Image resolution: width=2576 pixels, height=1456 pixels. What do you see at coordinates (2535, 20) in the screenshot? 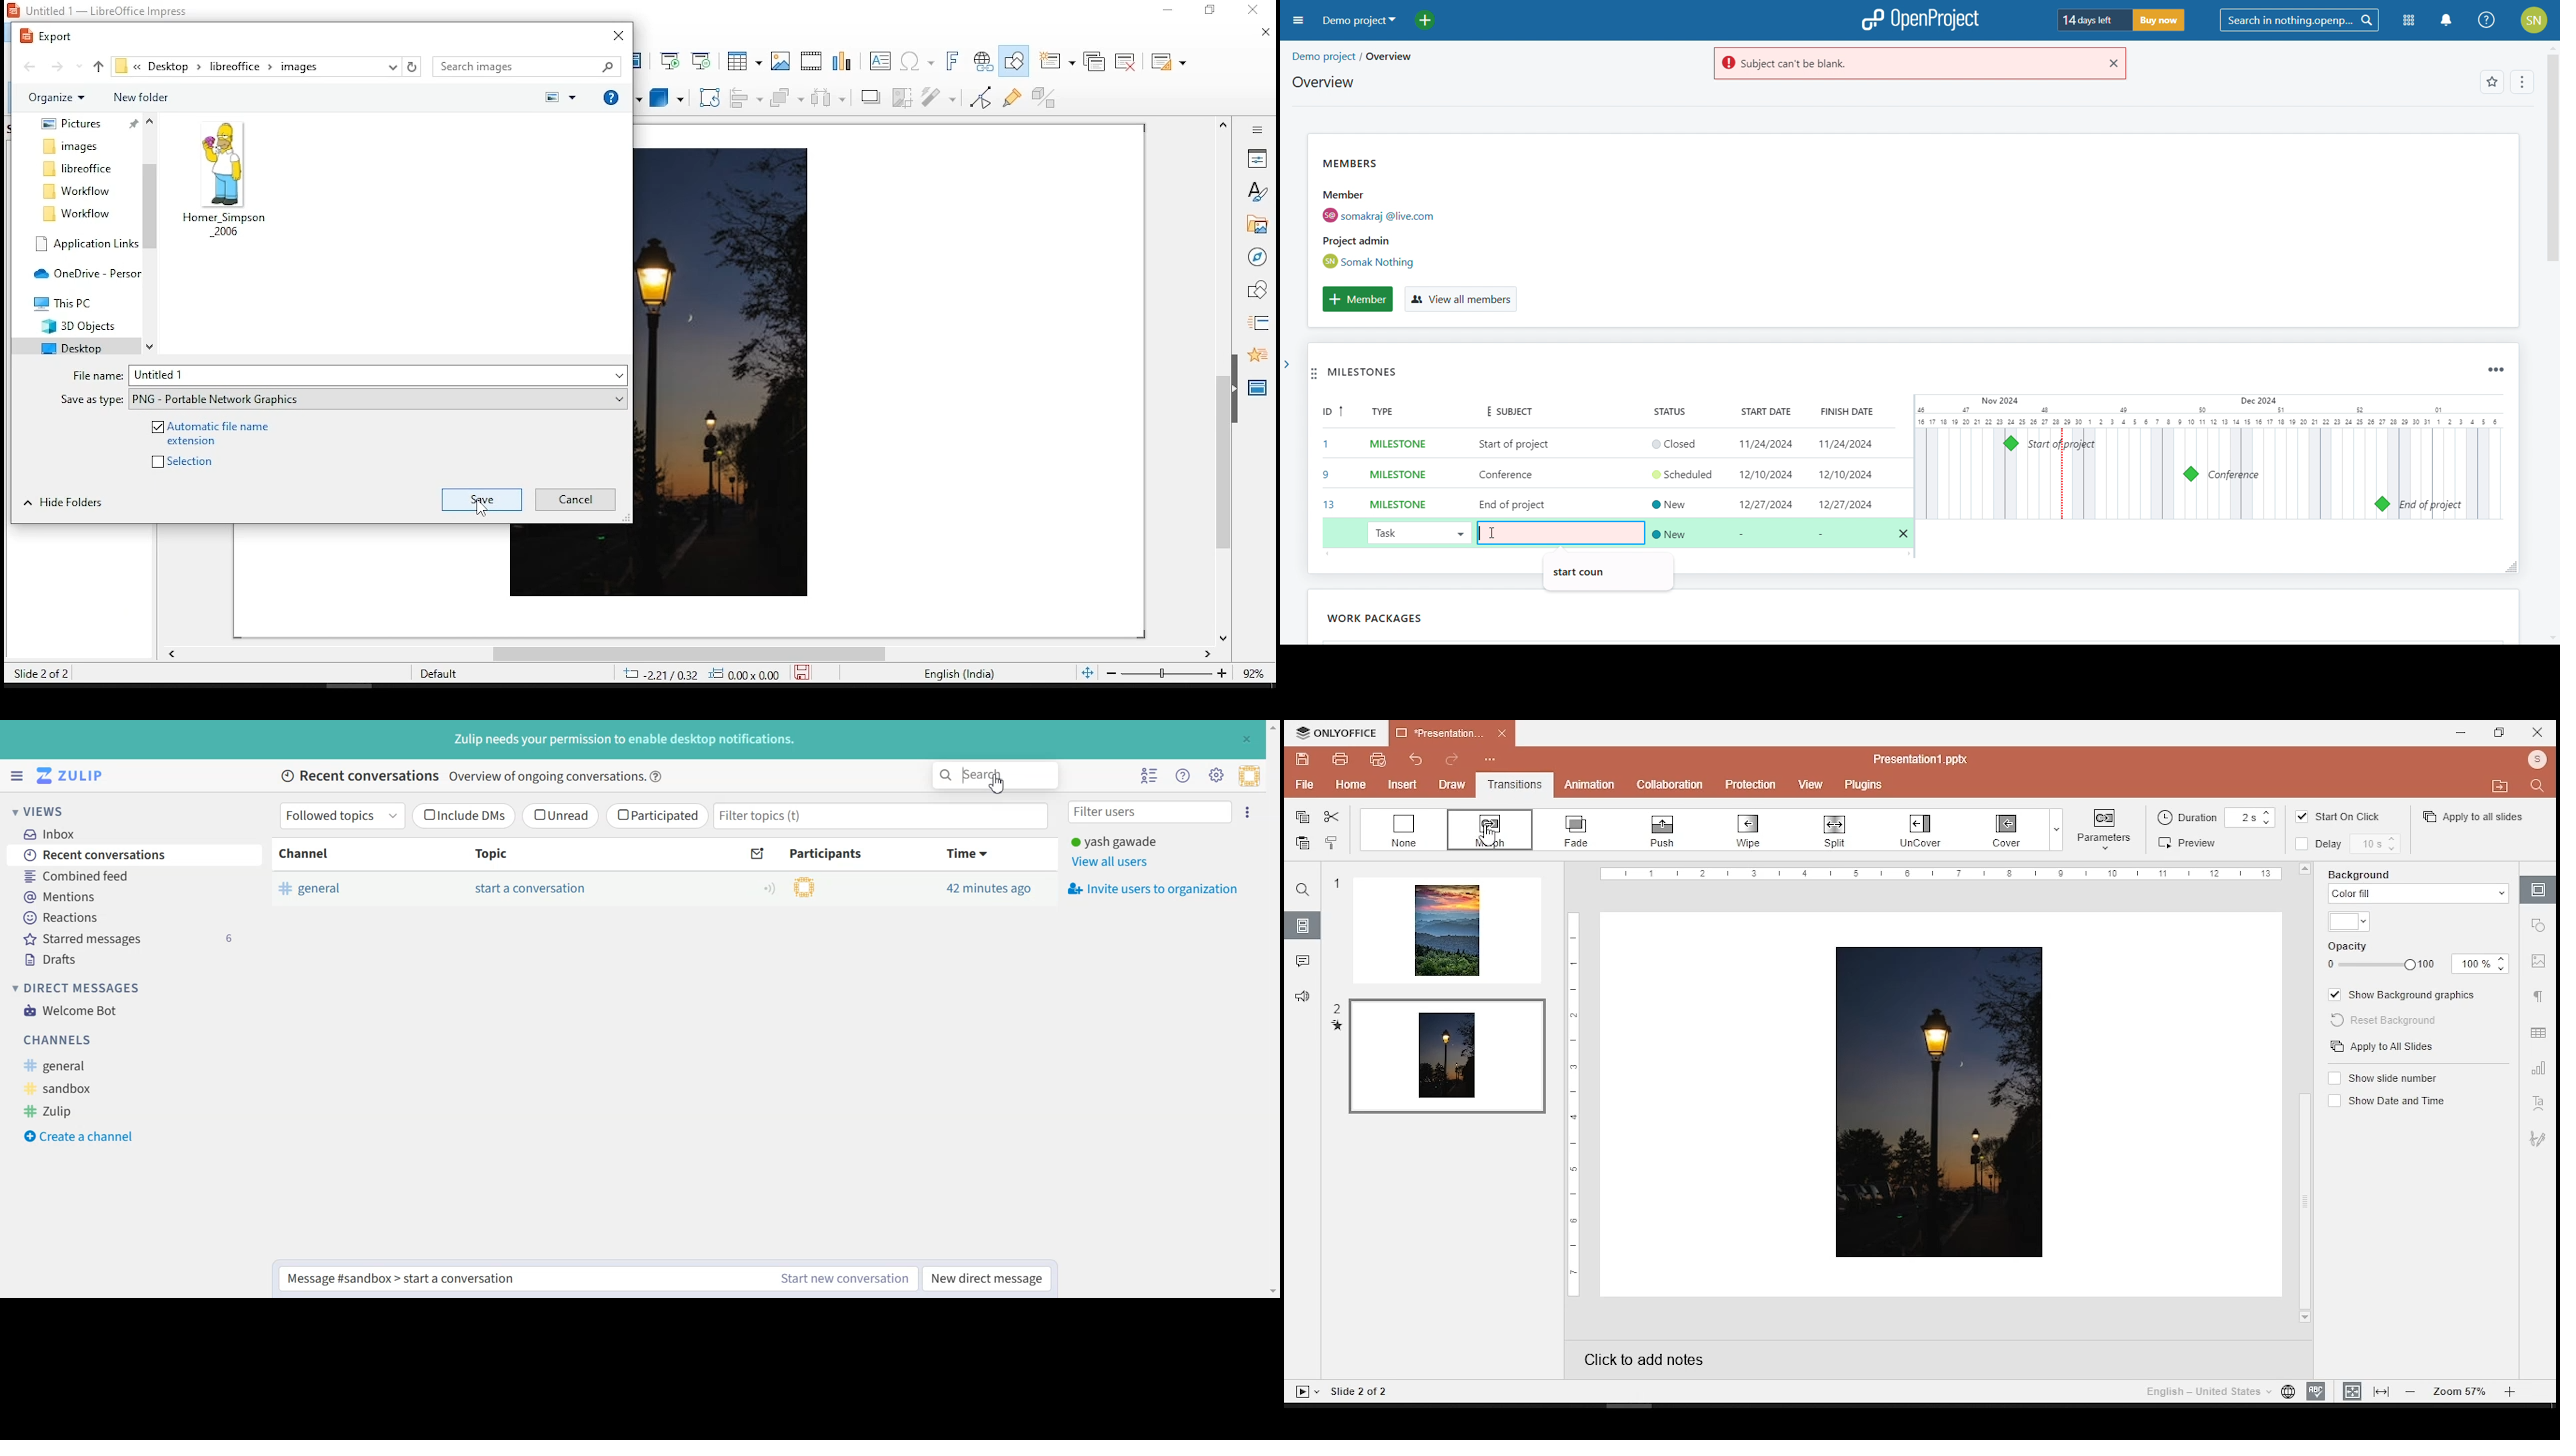
I see `account` at bounding box center [2535, 20].